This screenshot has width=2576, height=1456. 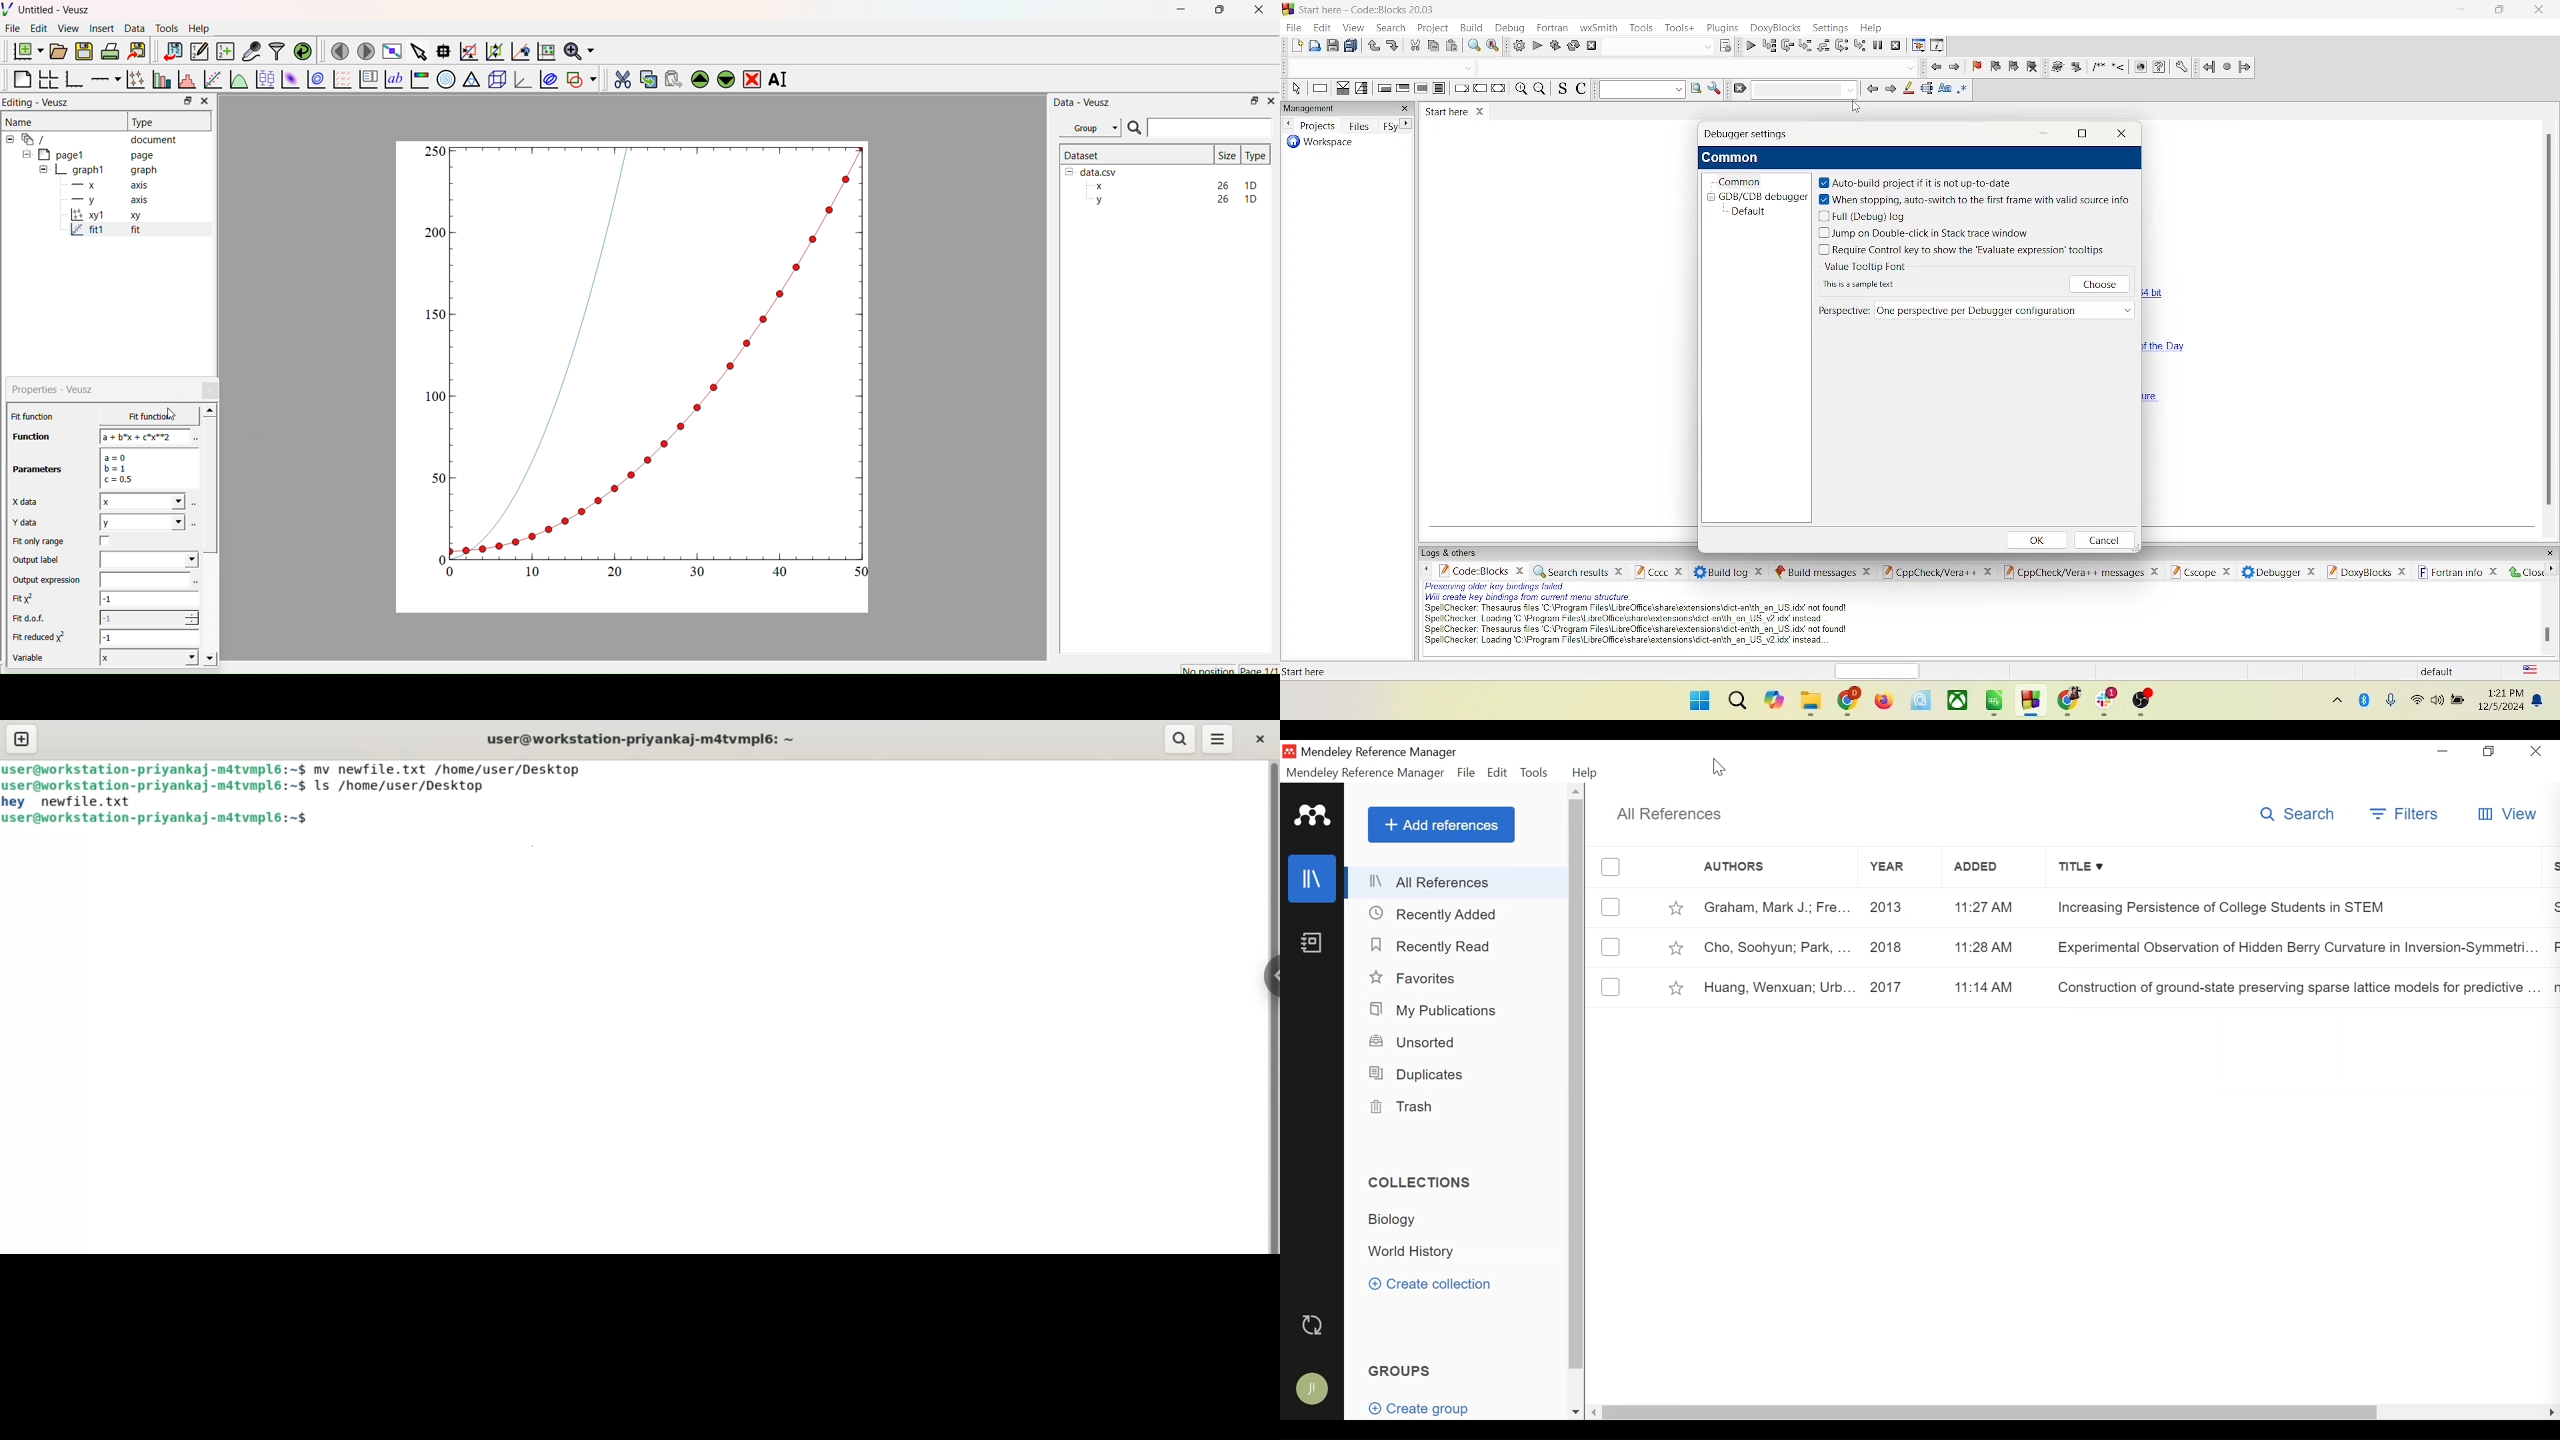 What do you see at coordinates (1370, 11) in the screenshot?
I see `code::block` at bounding box center [1370, 11].